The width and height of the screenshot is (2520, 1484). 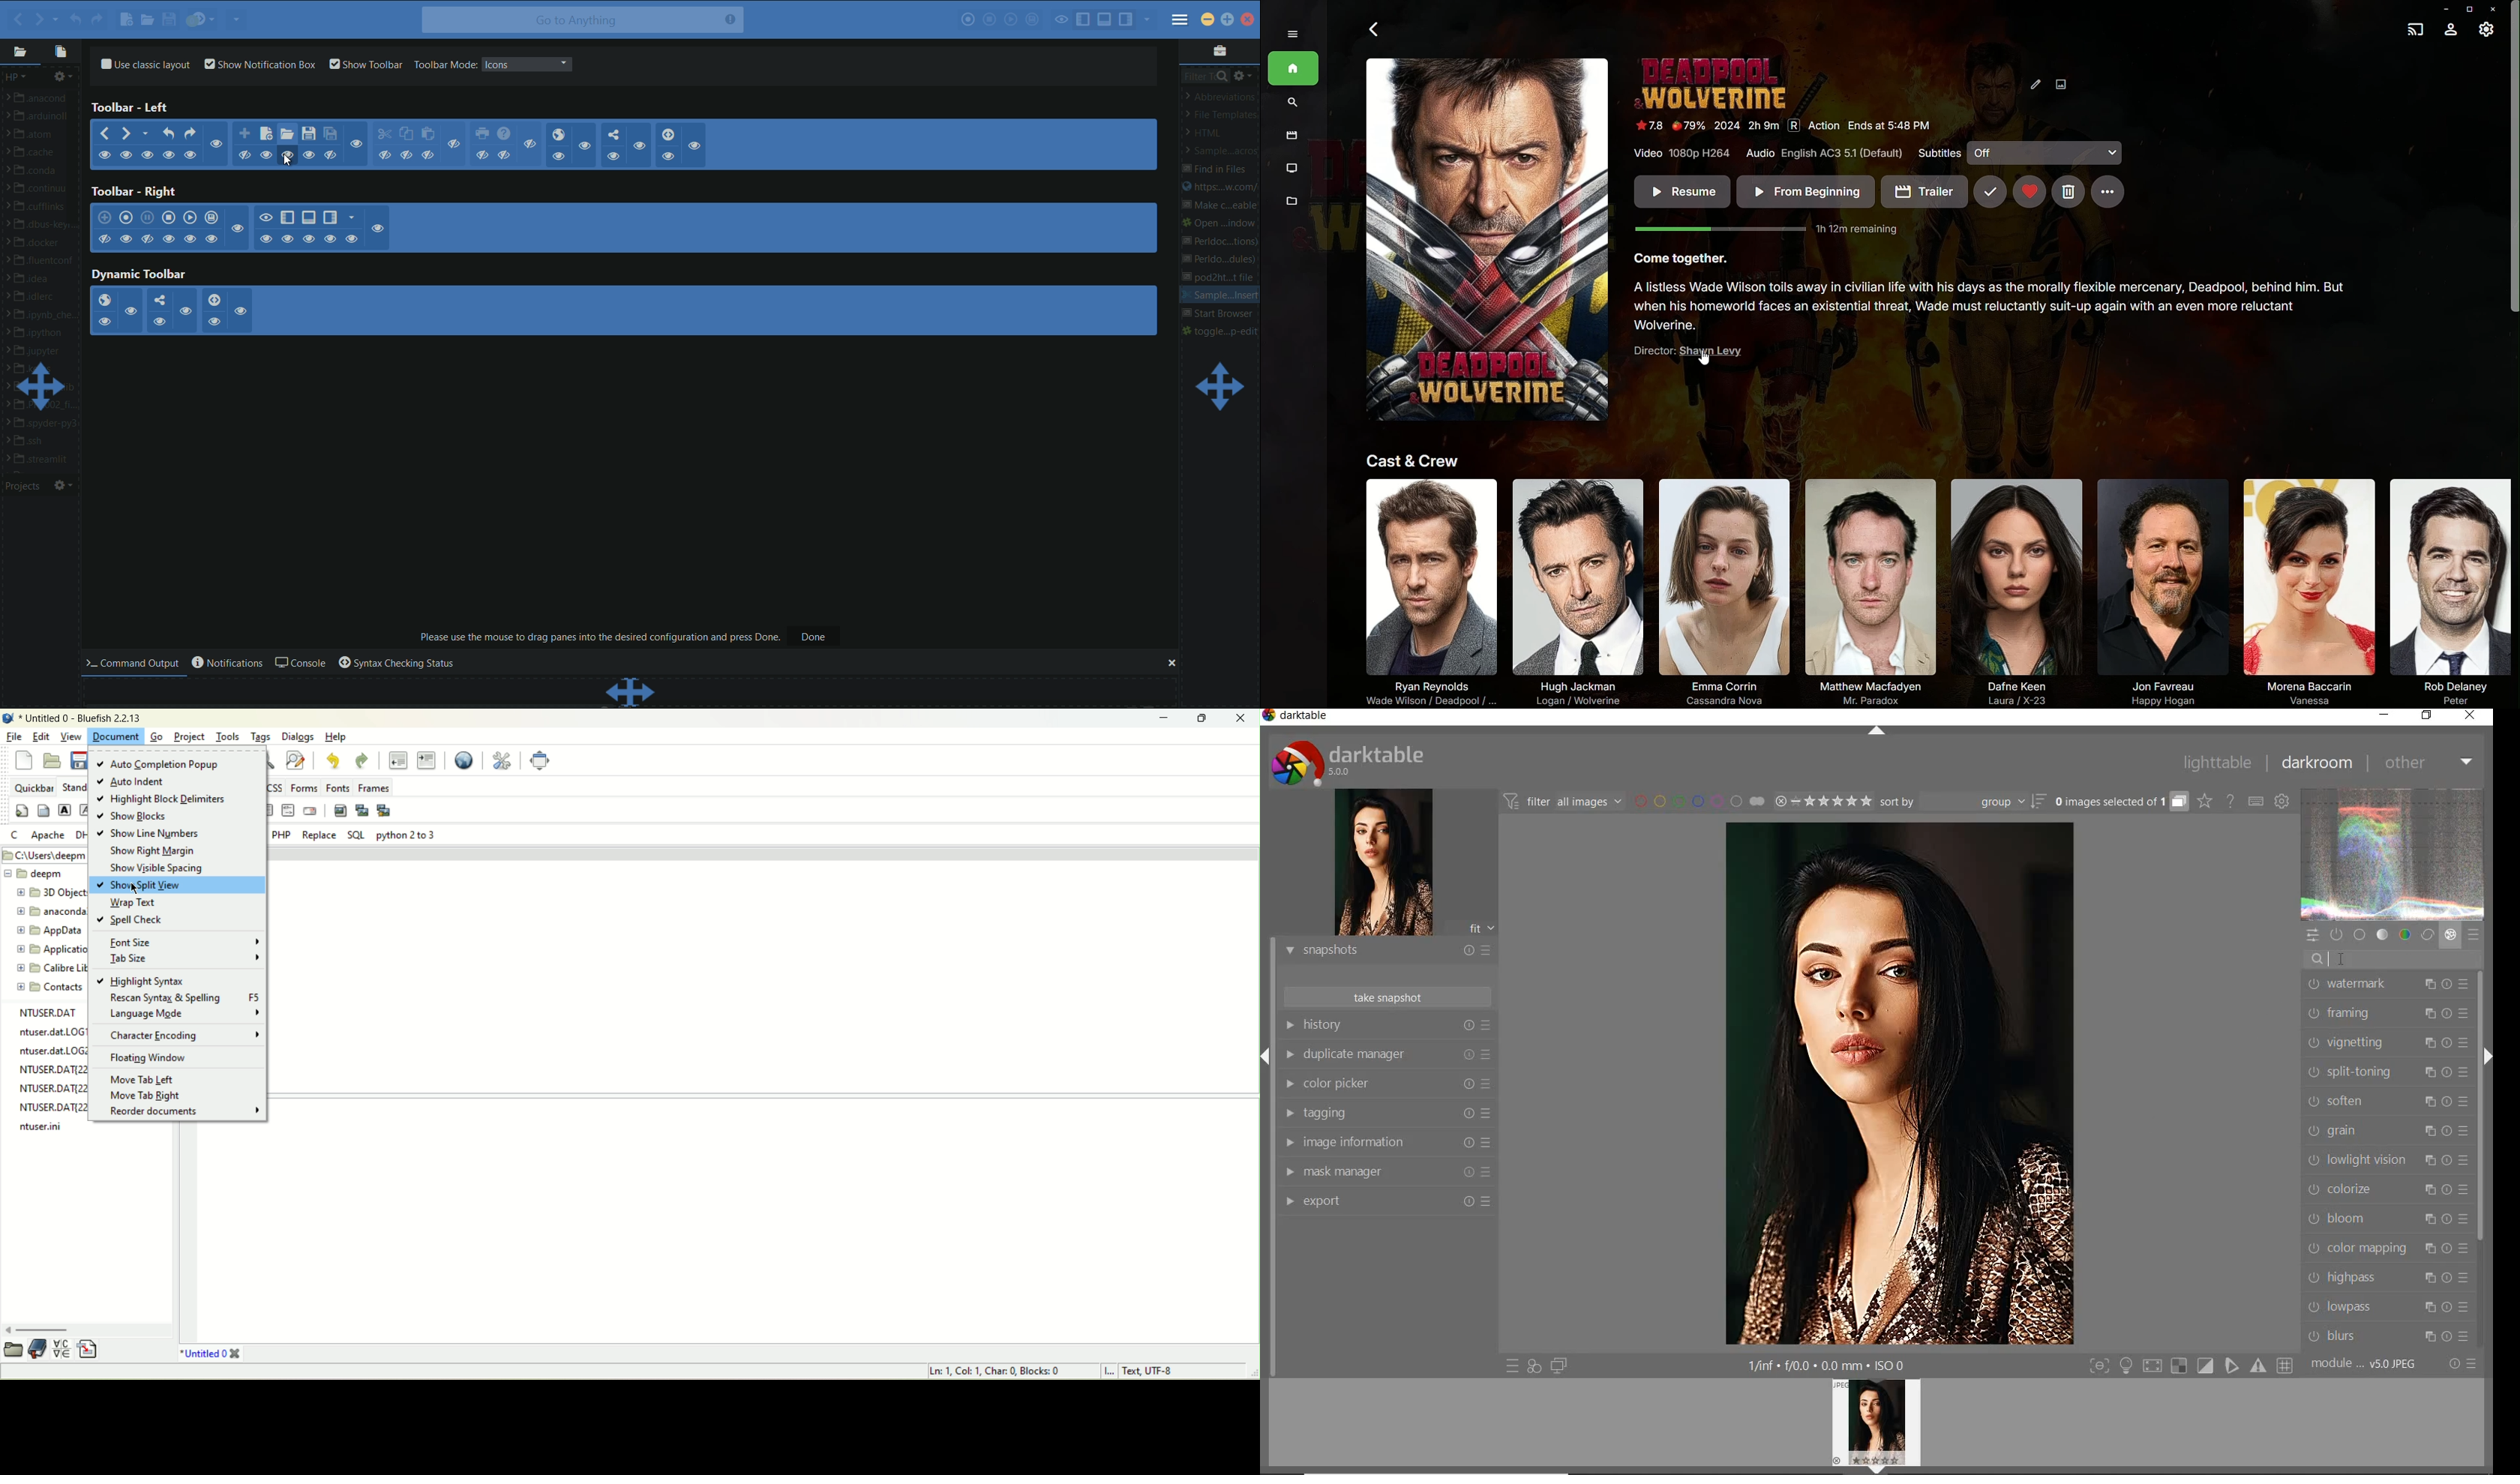 I want to click on filter by image color, so click(x=1699, y=800).